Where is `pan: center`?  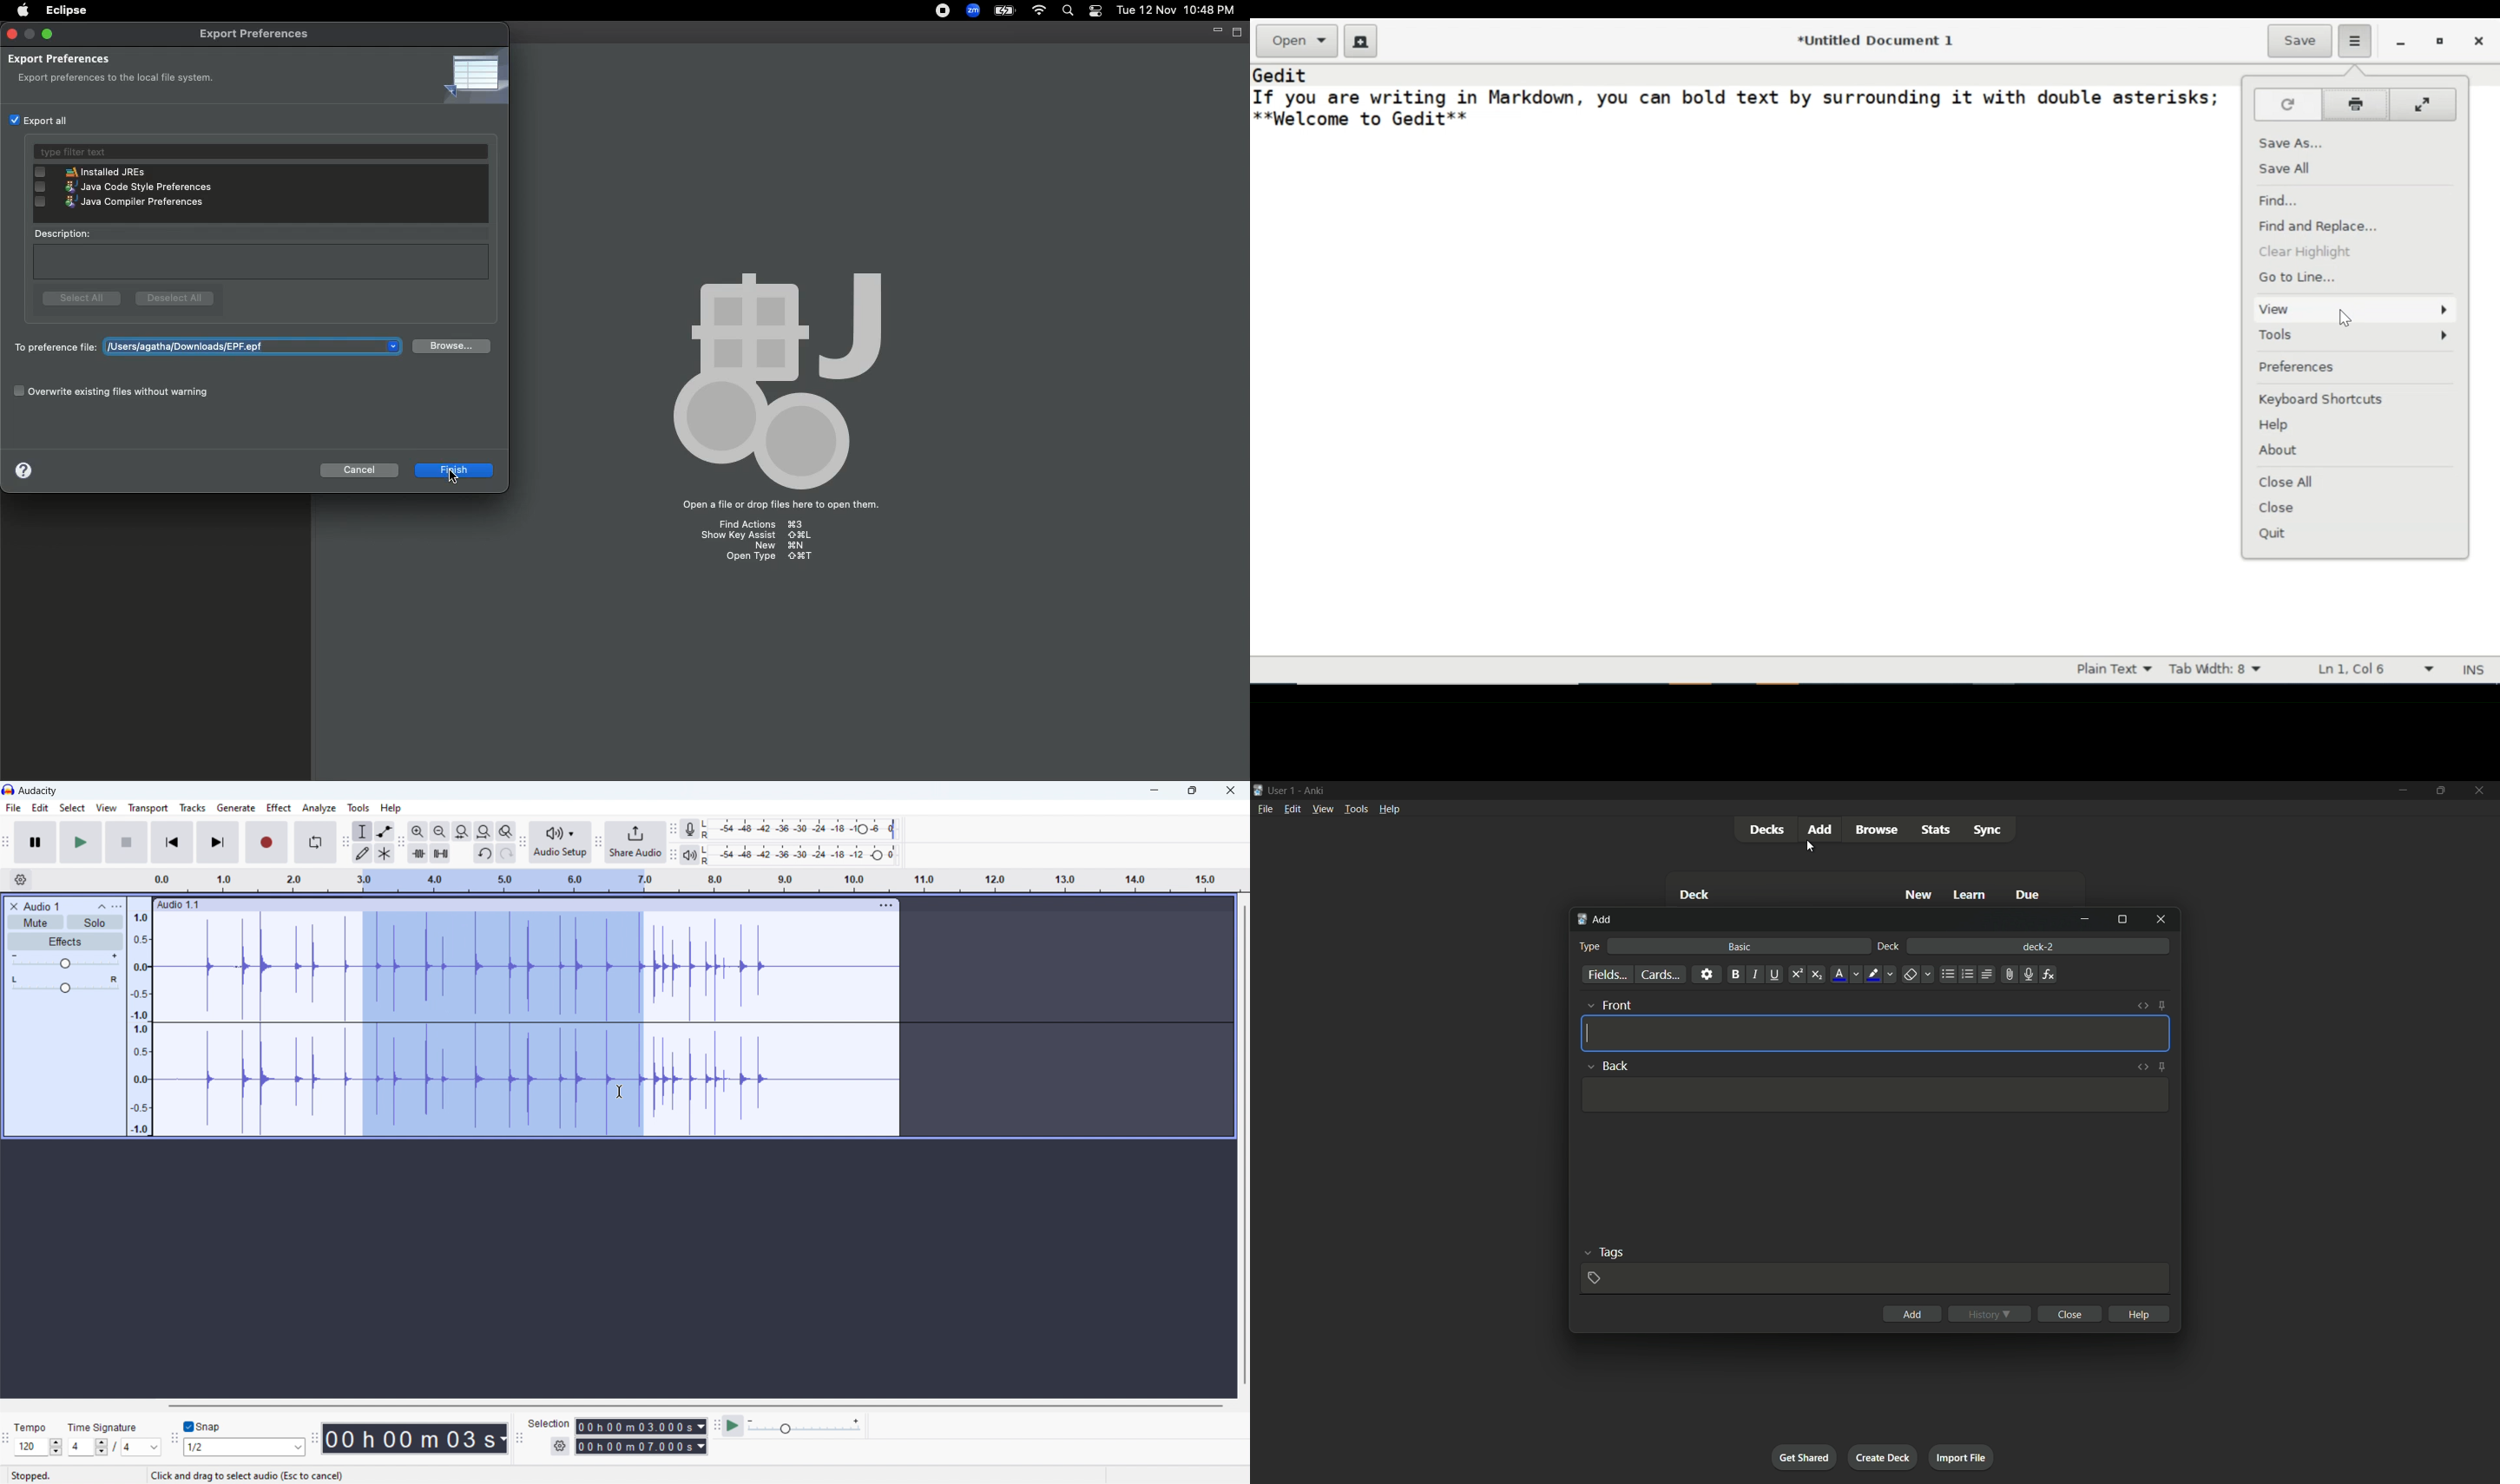
pan: center is located at coordinates (65, 984).